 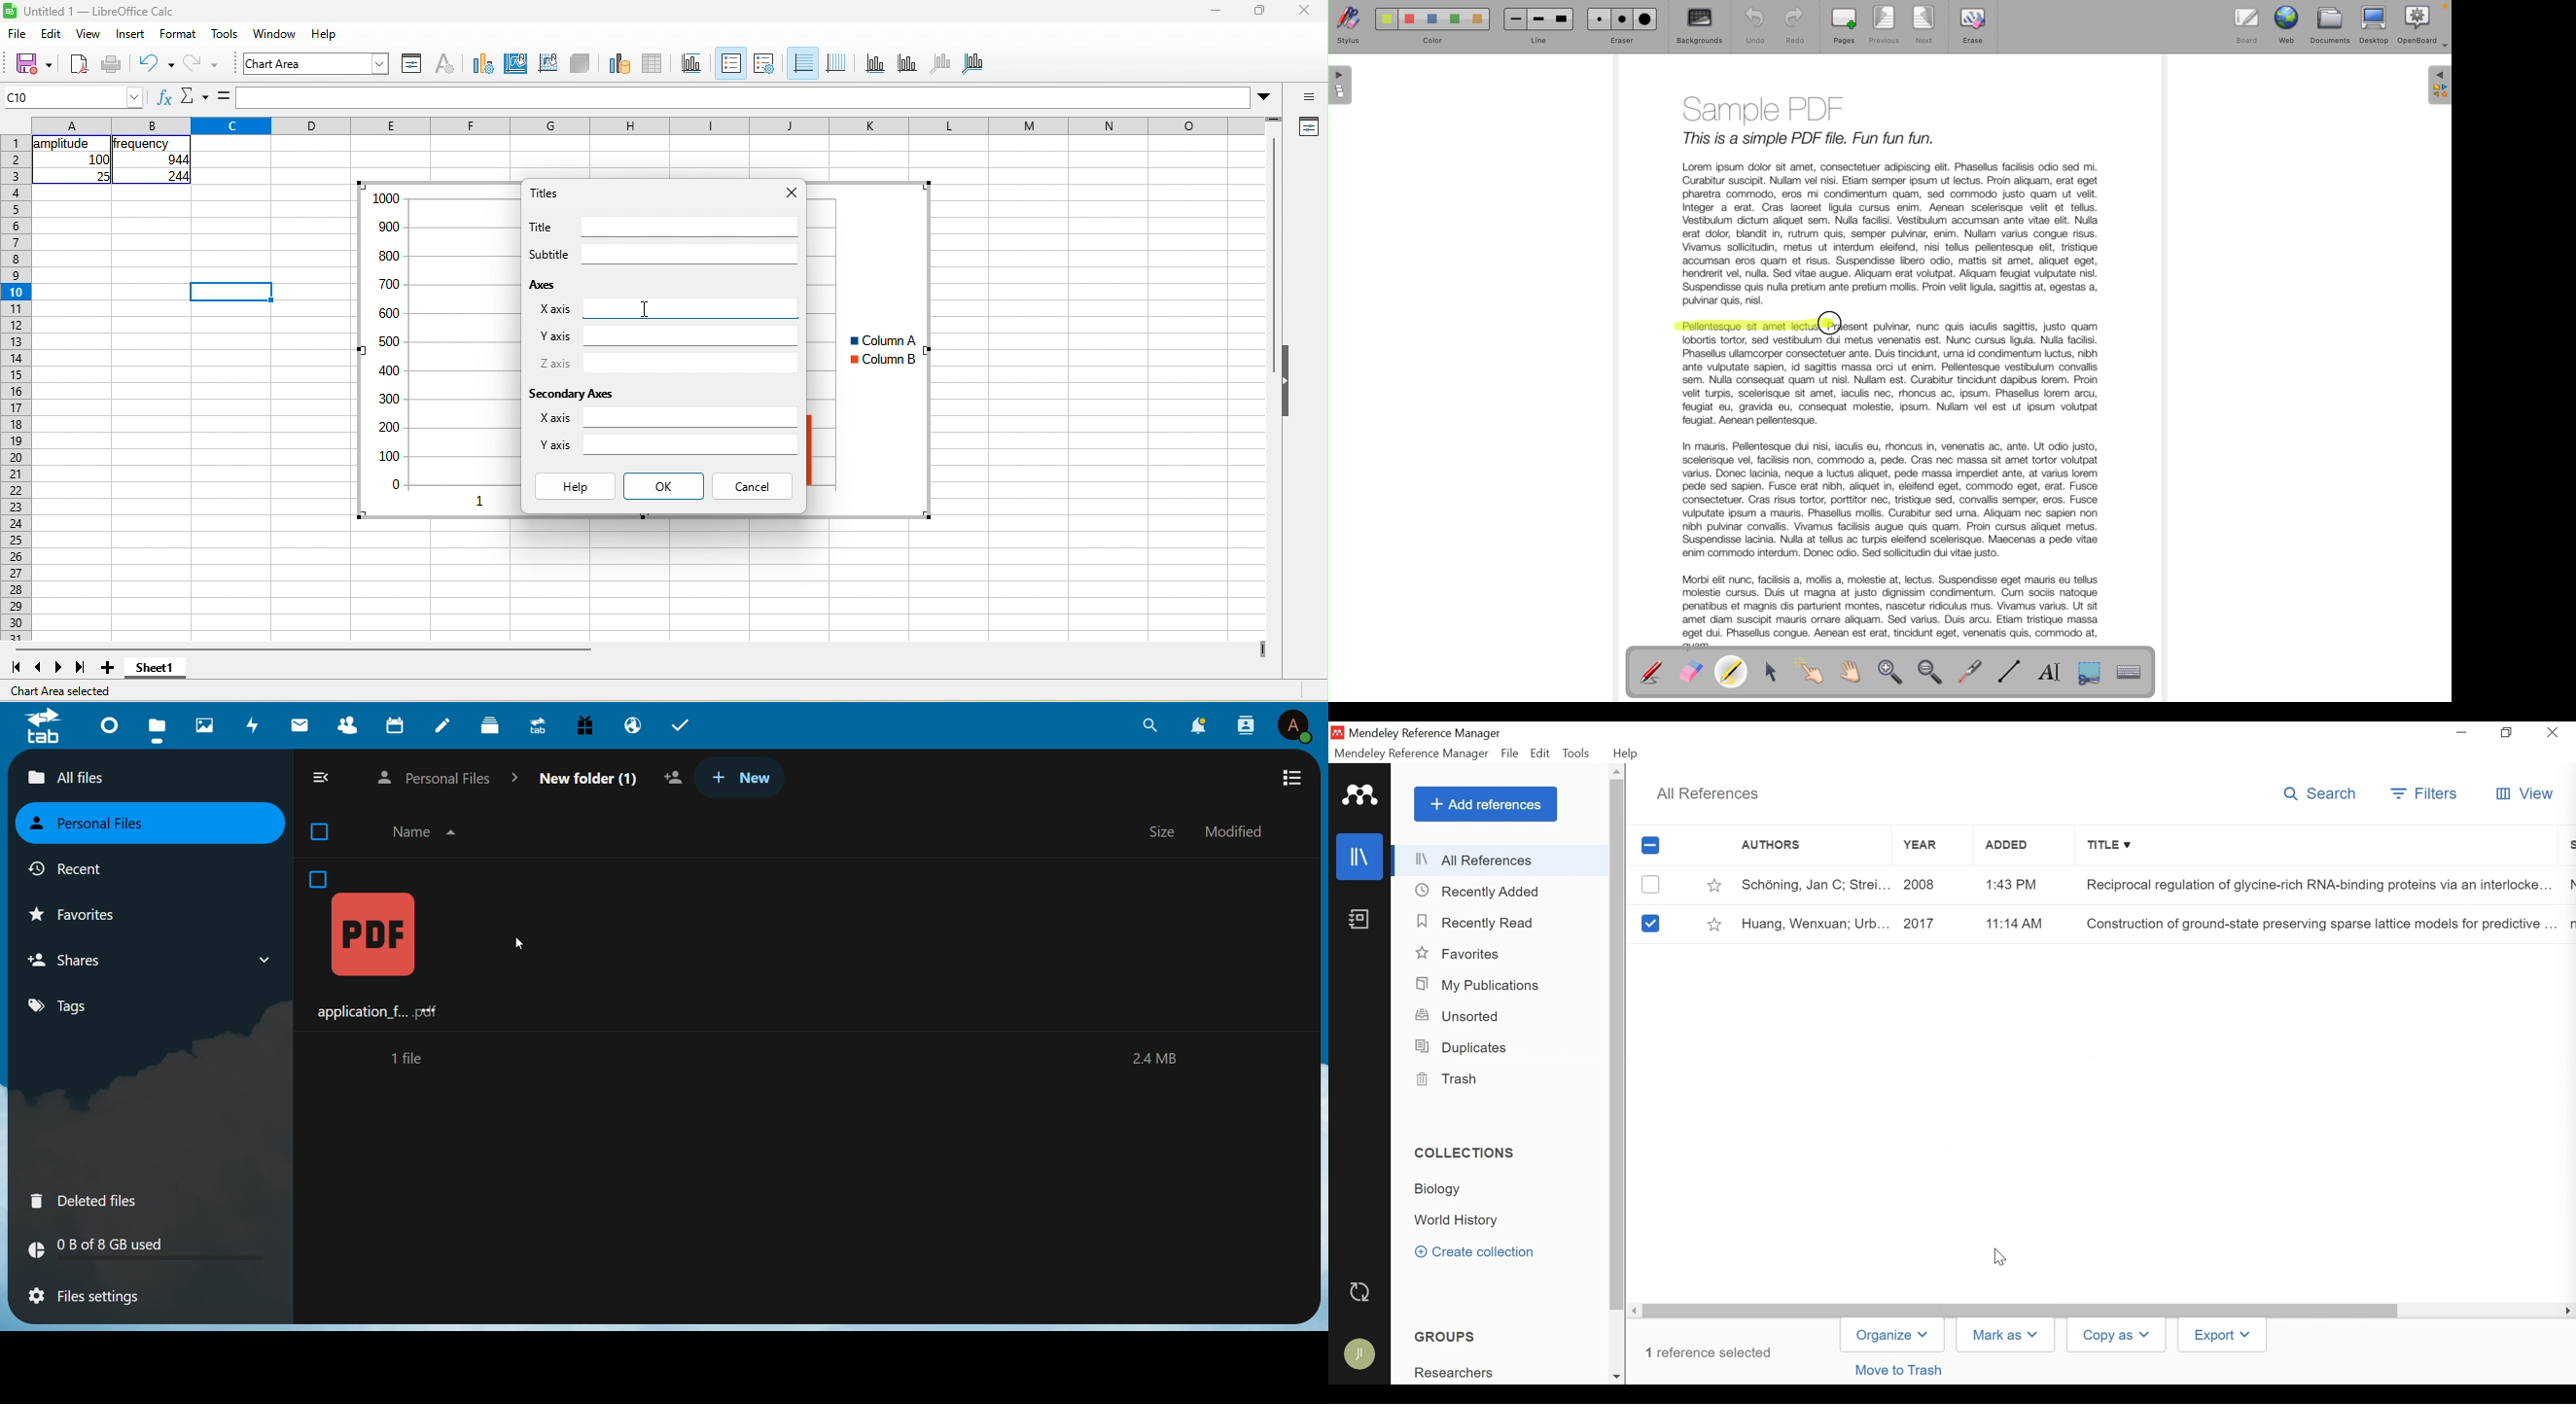 What do you see at coordinates (1244, 723) in the screenshot?
I see `search contact` at bounding box center [1244, 723].